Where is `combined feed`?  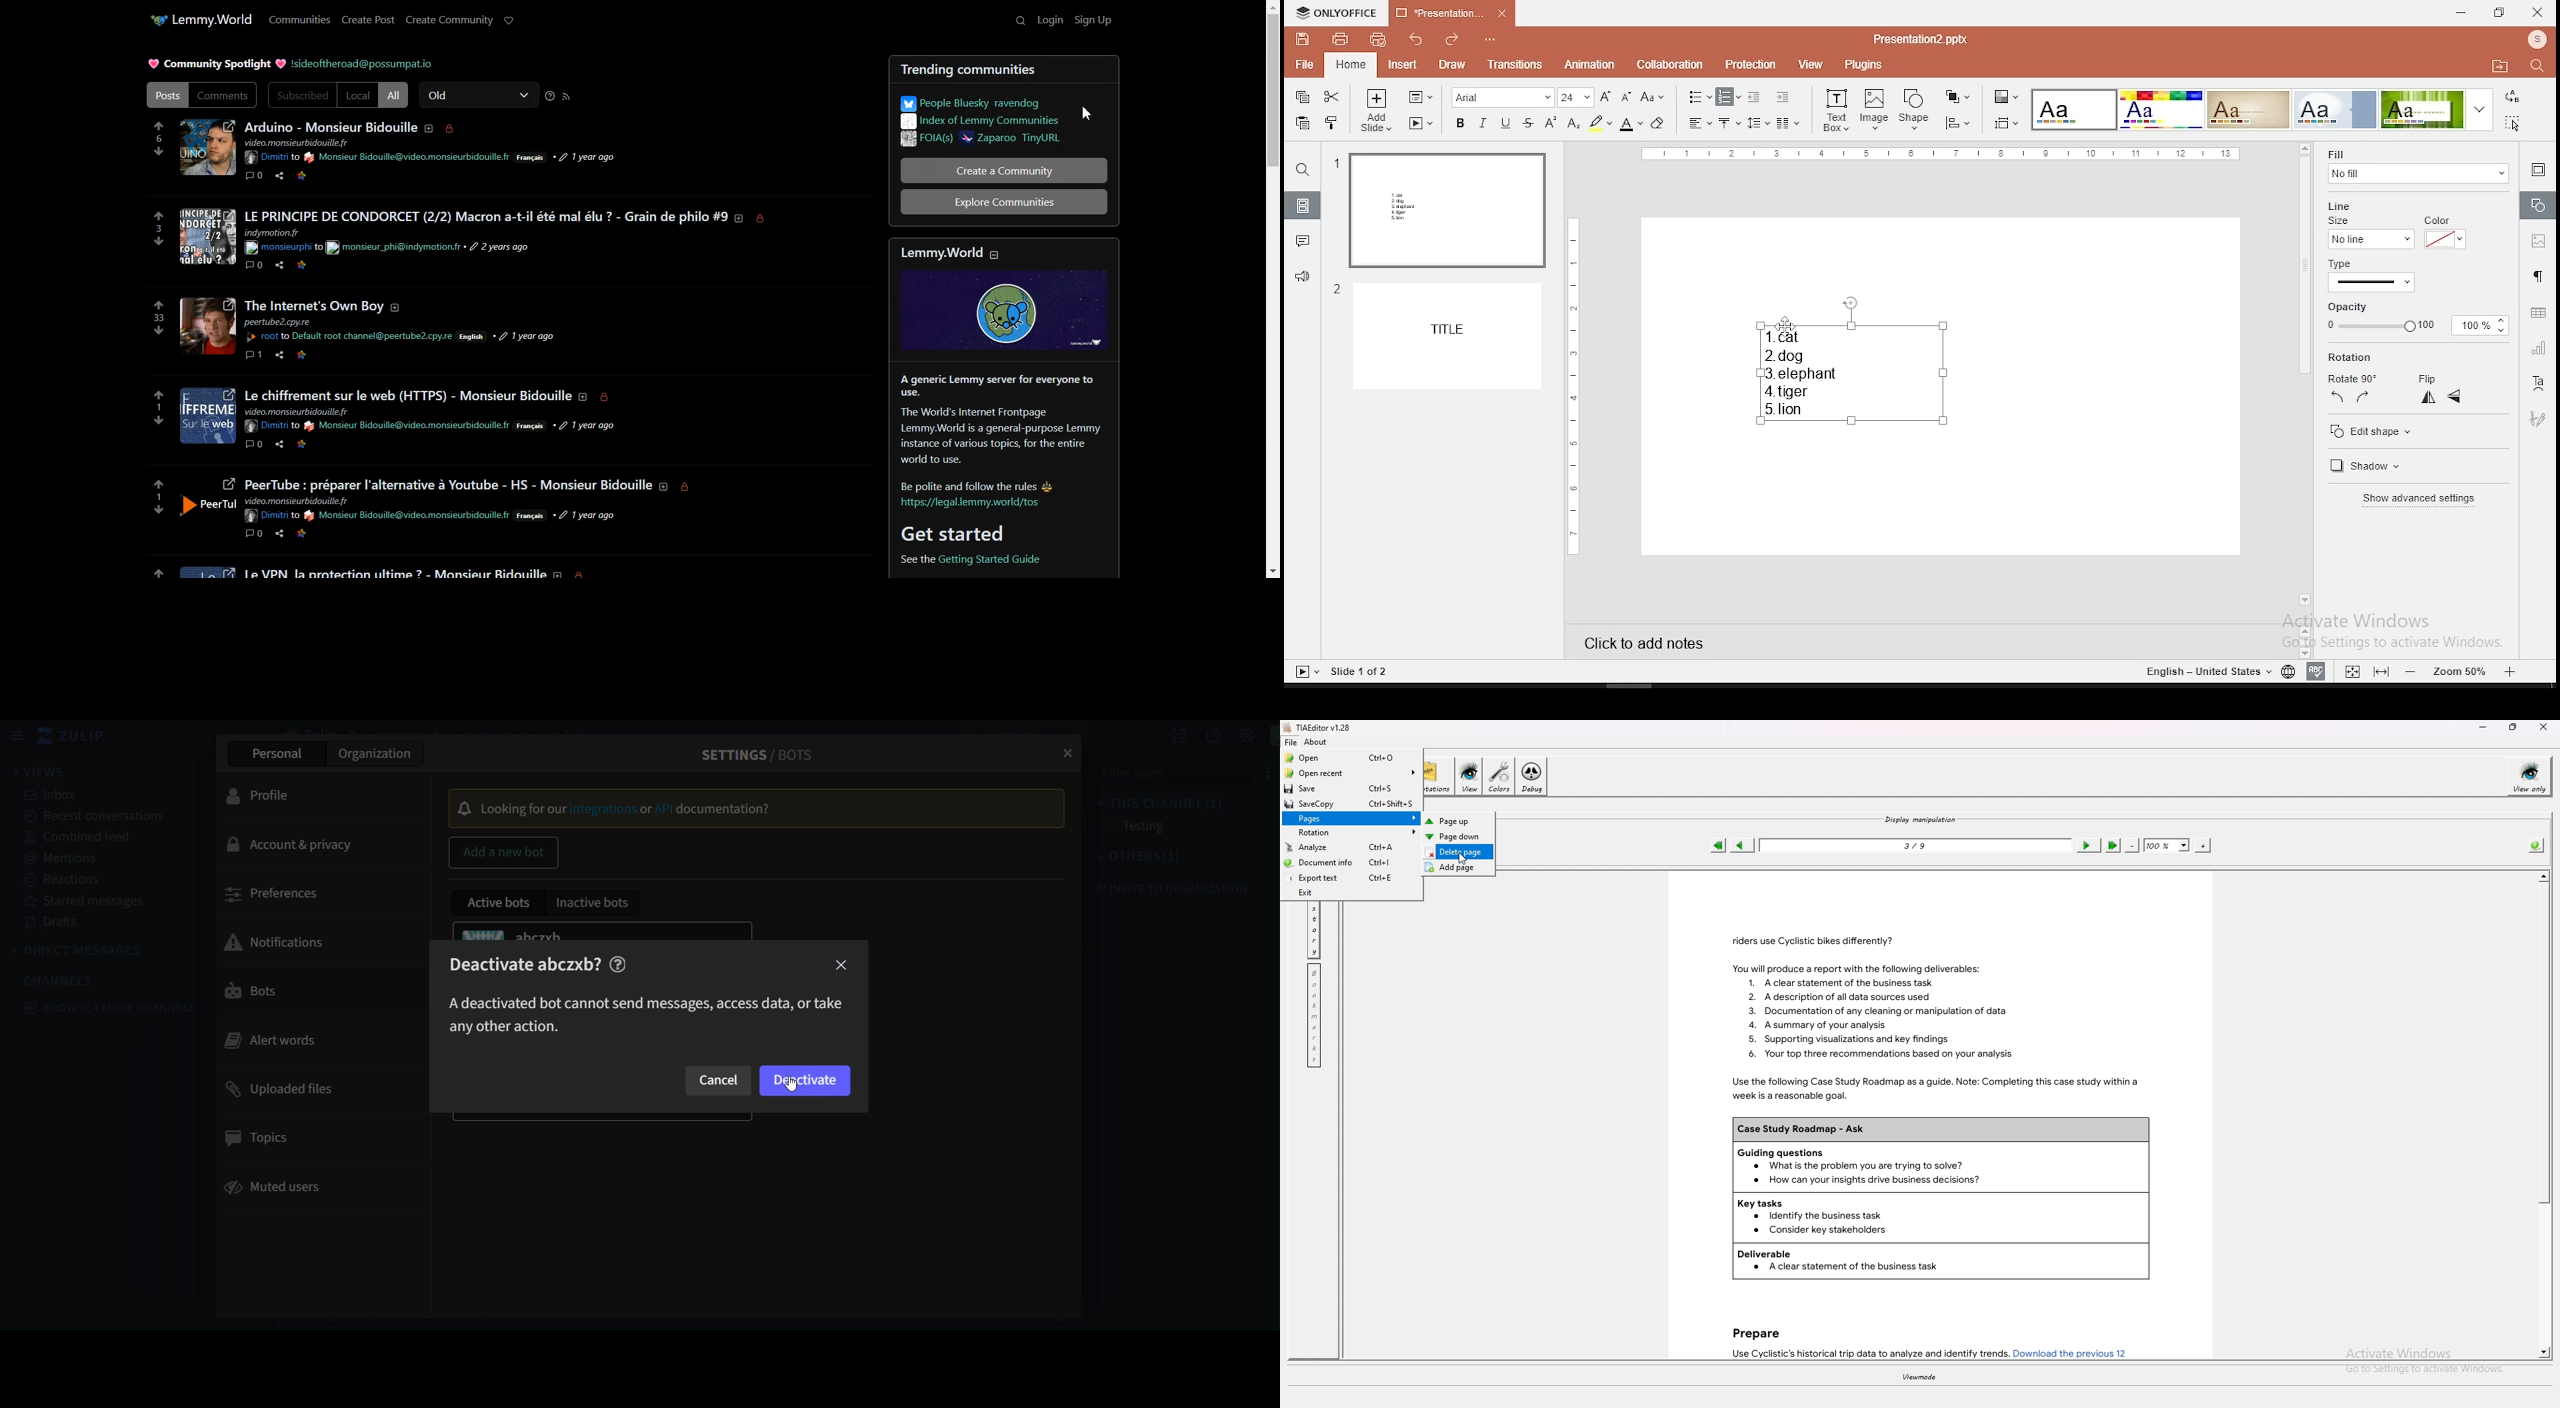
combined feed is located at coordinates (79, 839).